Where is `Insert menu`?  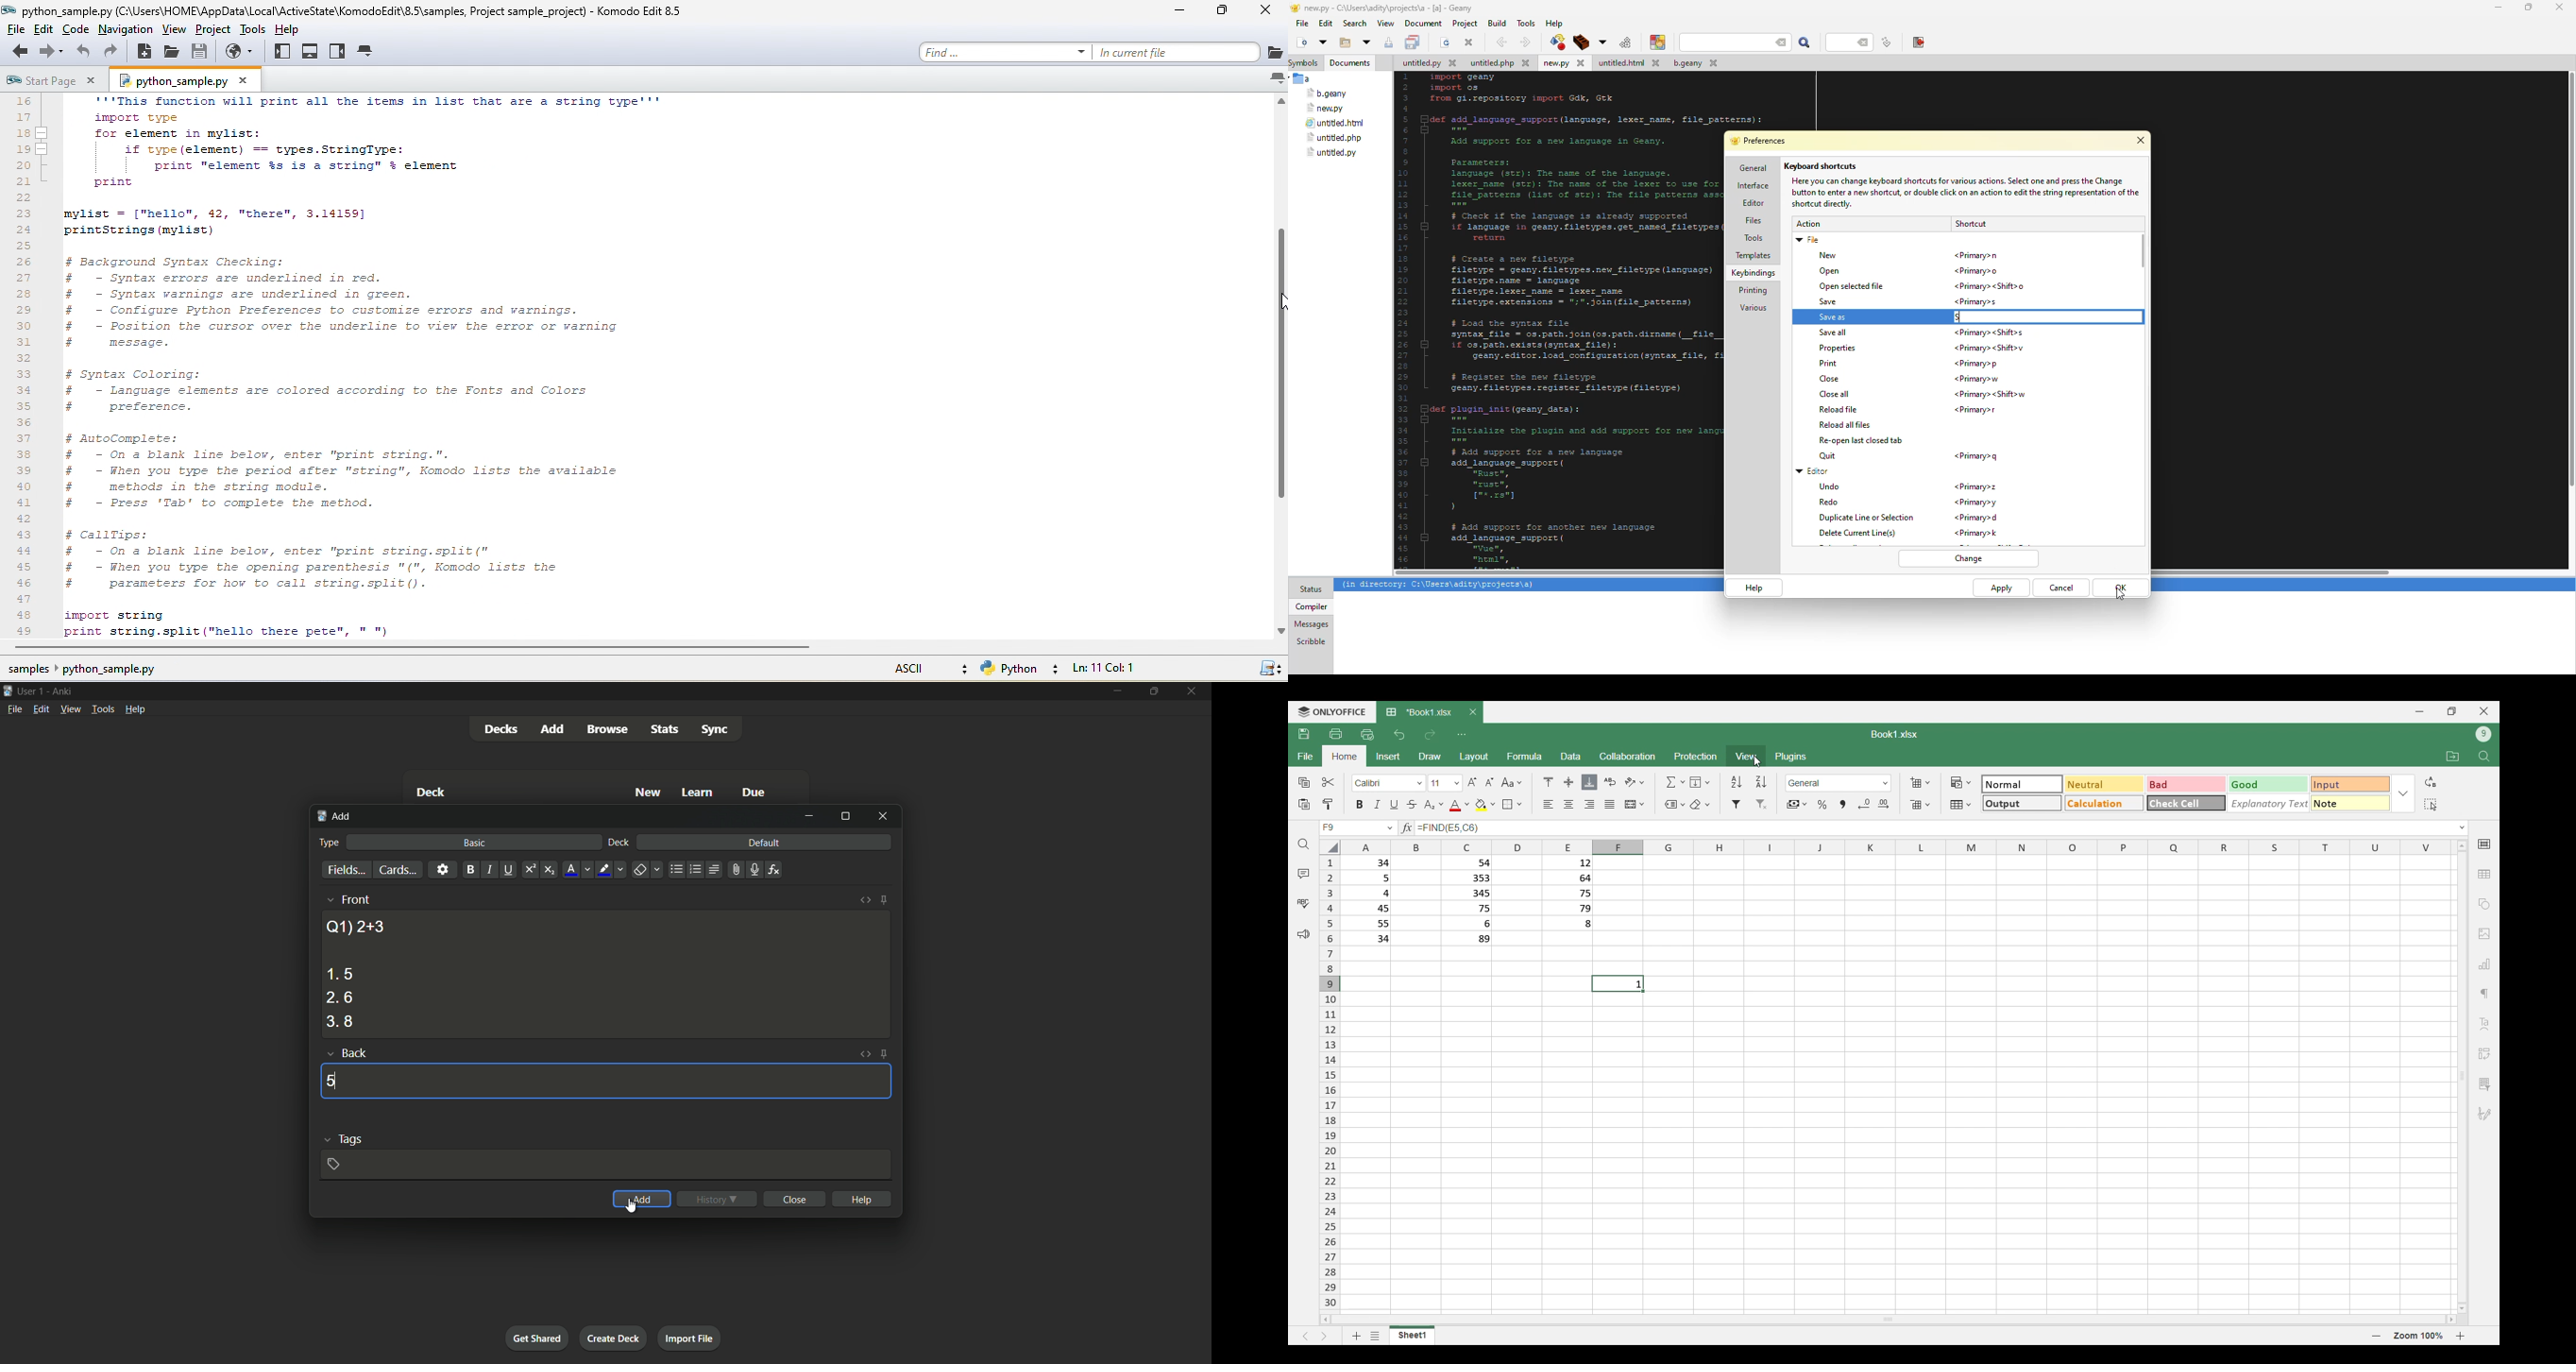 Insert menu is located at coordinates (1387, 757).